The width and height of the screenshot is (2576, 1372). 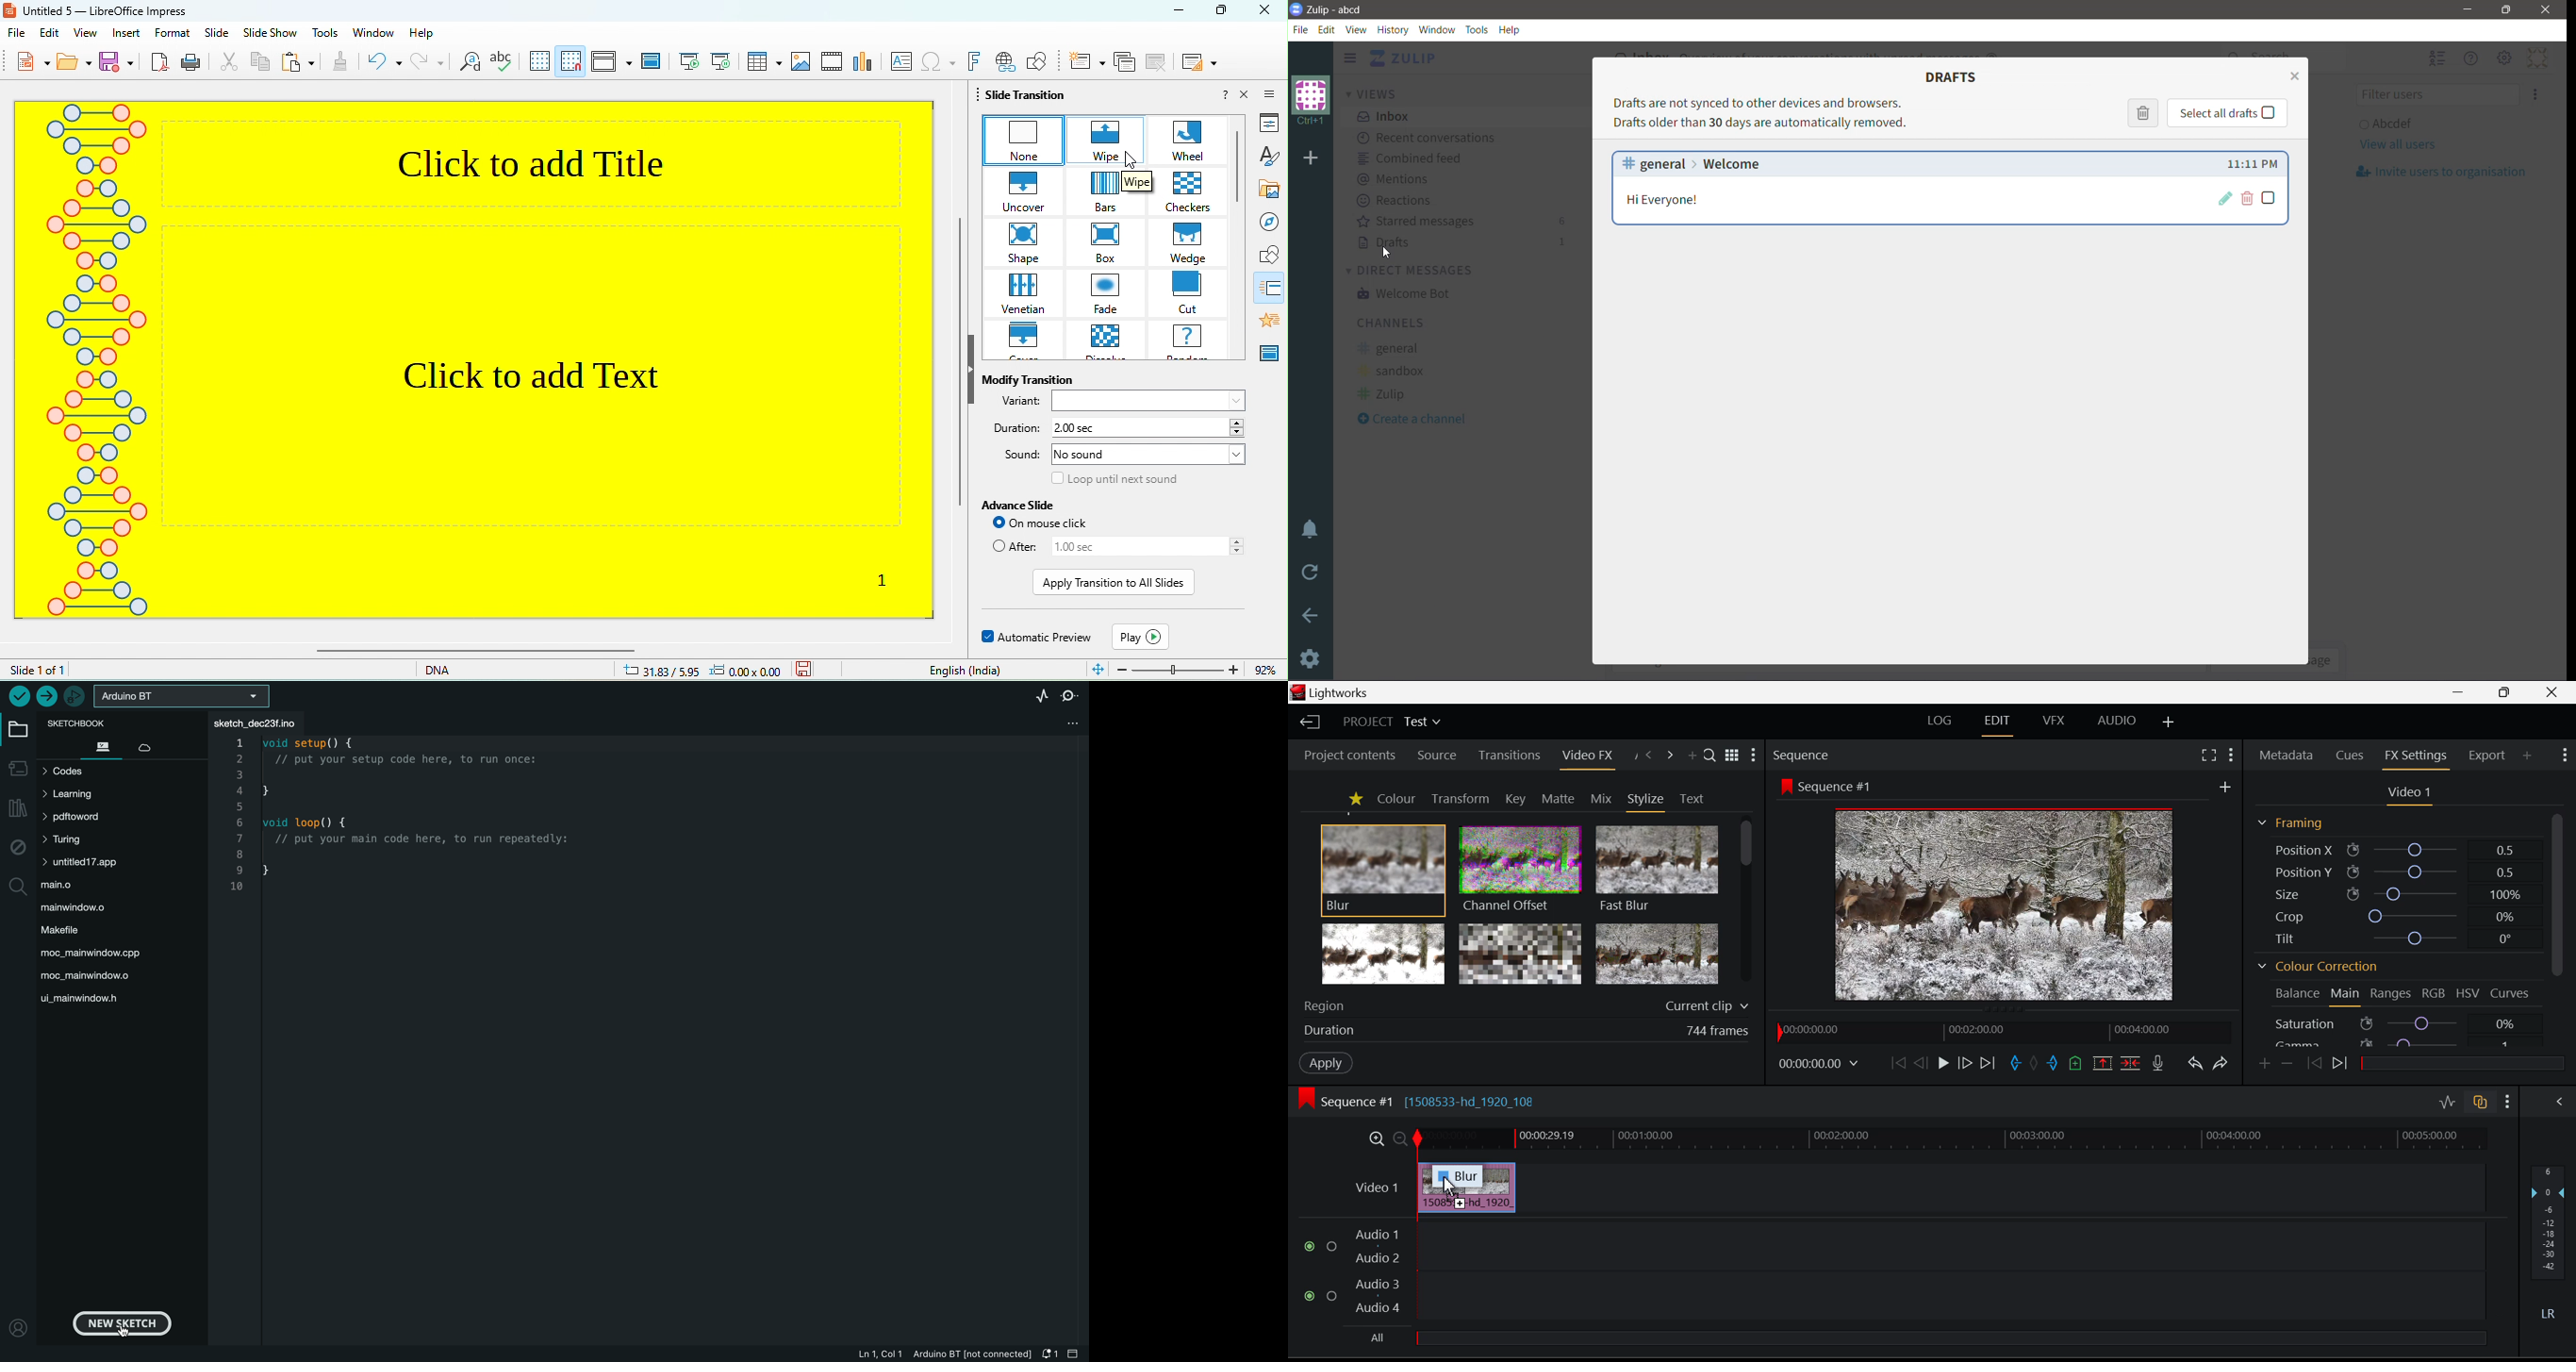 I want to click on Select draft, so click(x=2271, y=199).